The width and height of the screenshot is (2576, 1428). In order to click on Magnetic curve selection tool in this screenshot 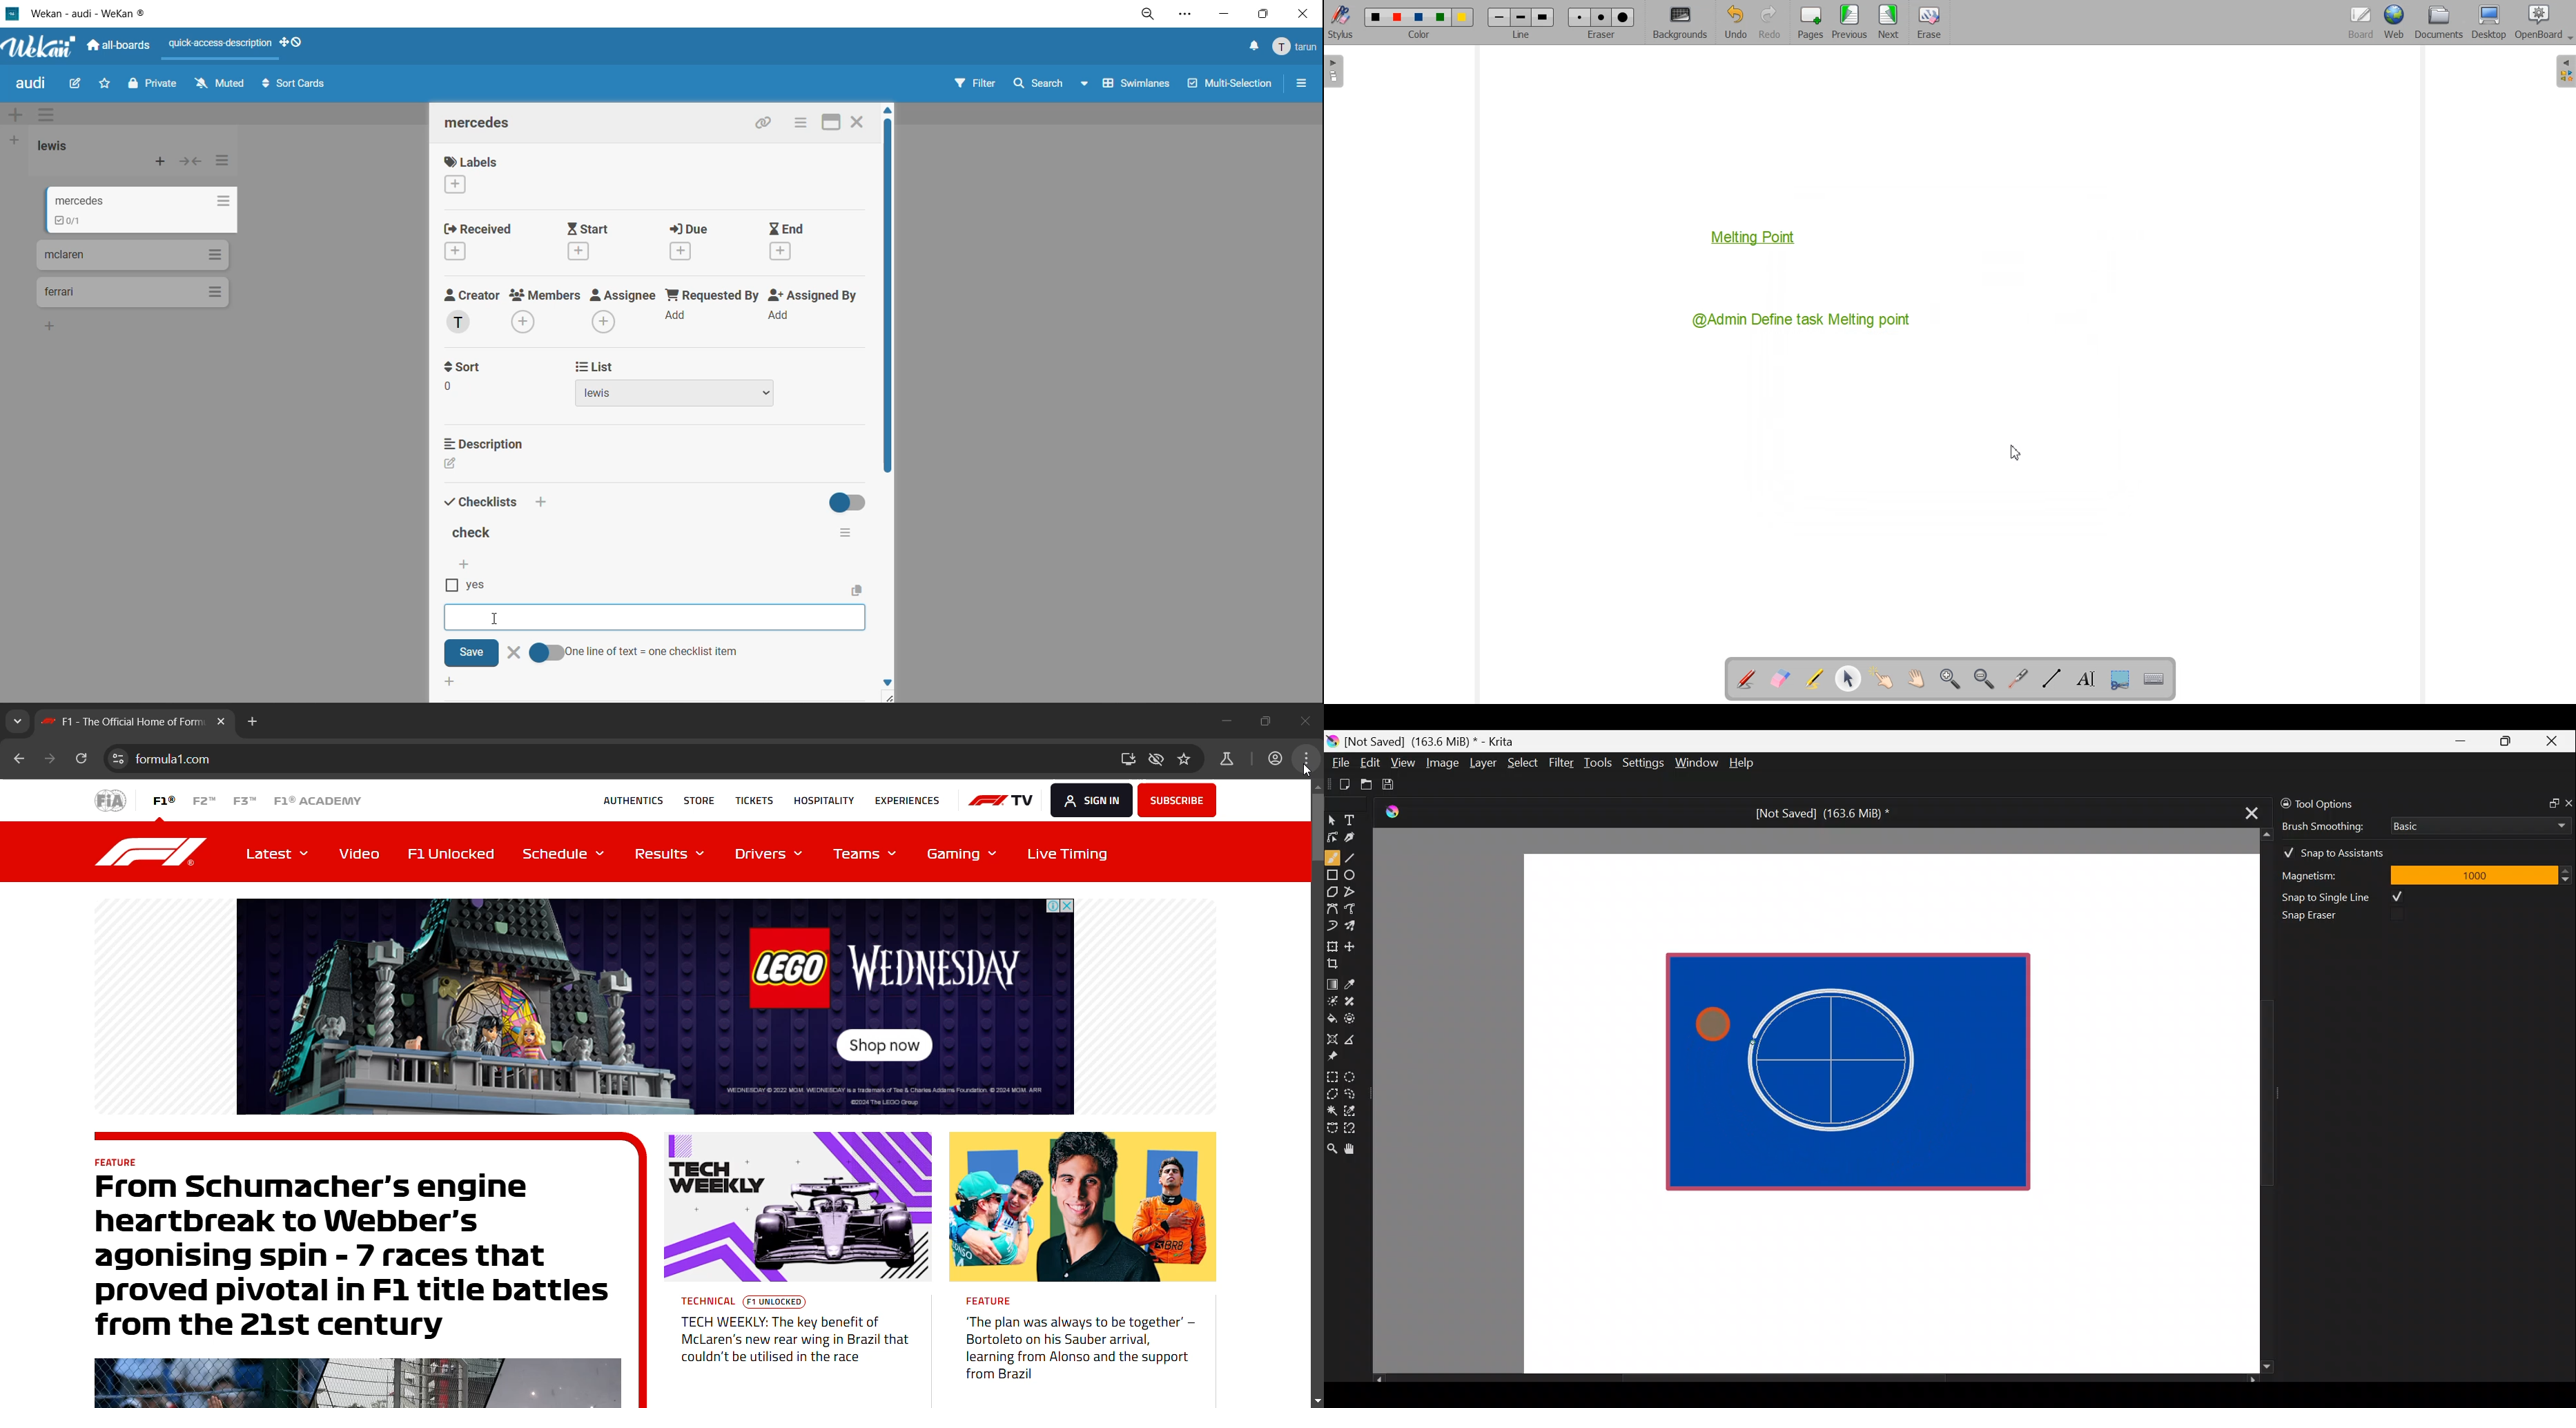, I will do `click(1354, 1129)`.